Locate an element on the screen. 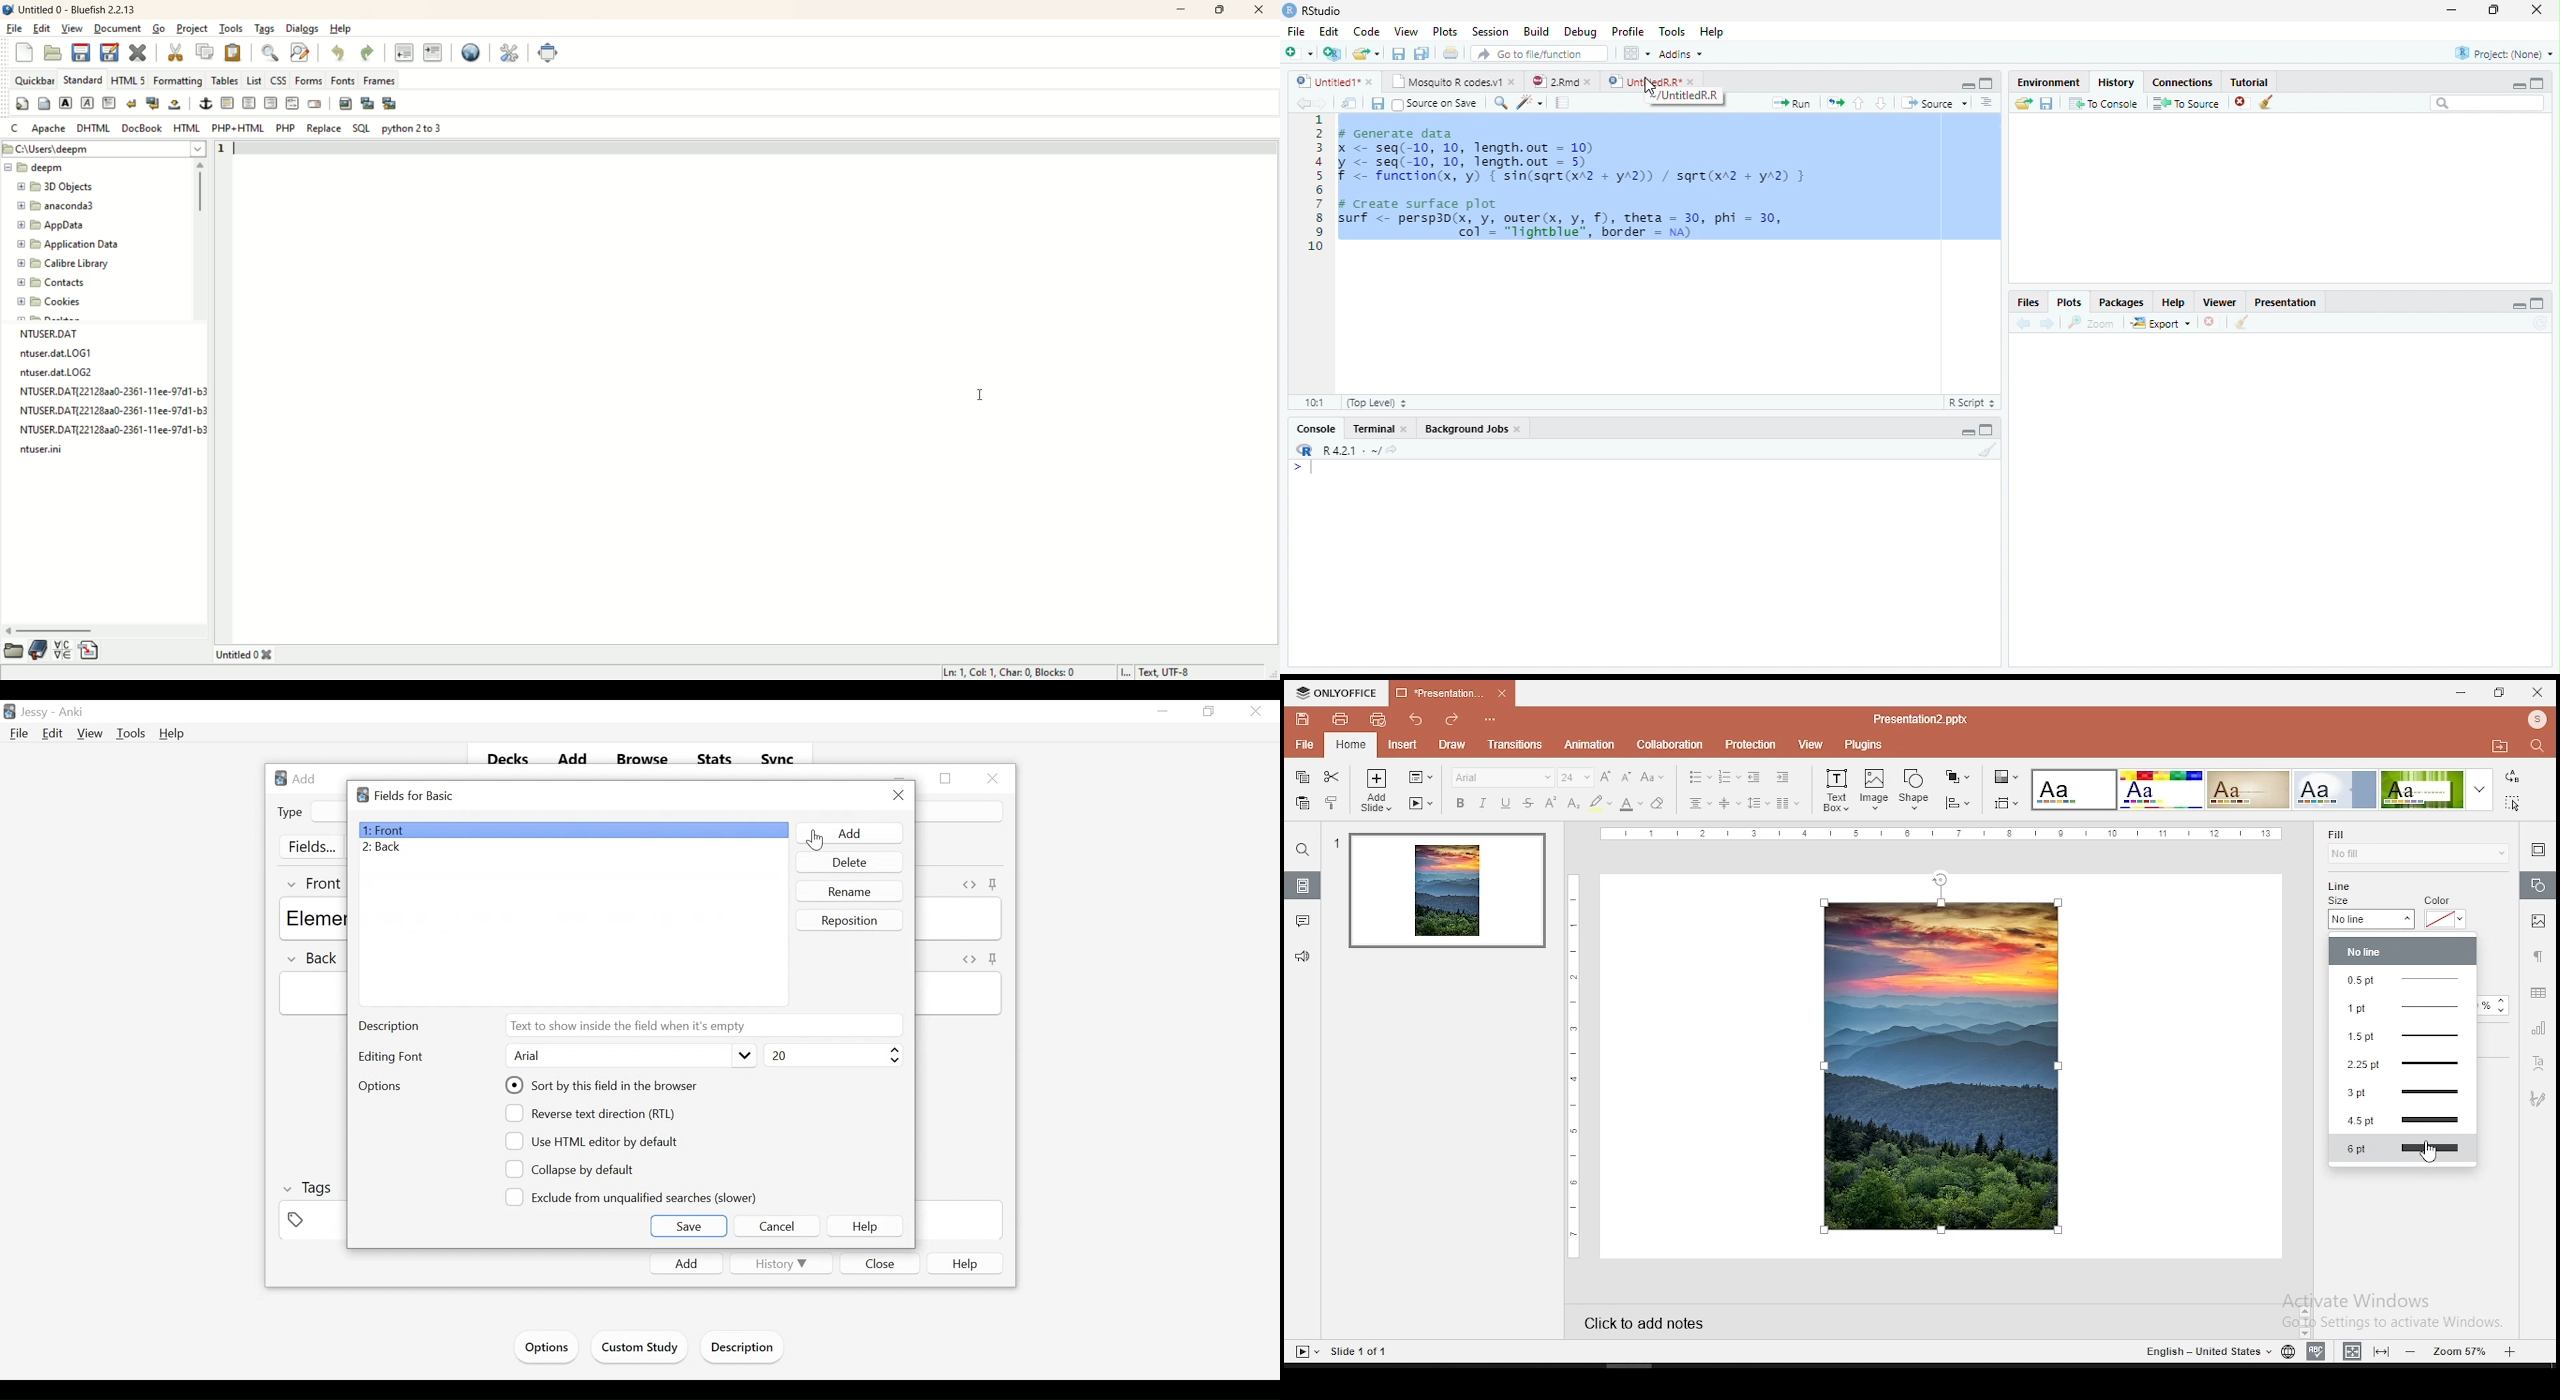  Source on Save is located at coordinates (1436, 103).